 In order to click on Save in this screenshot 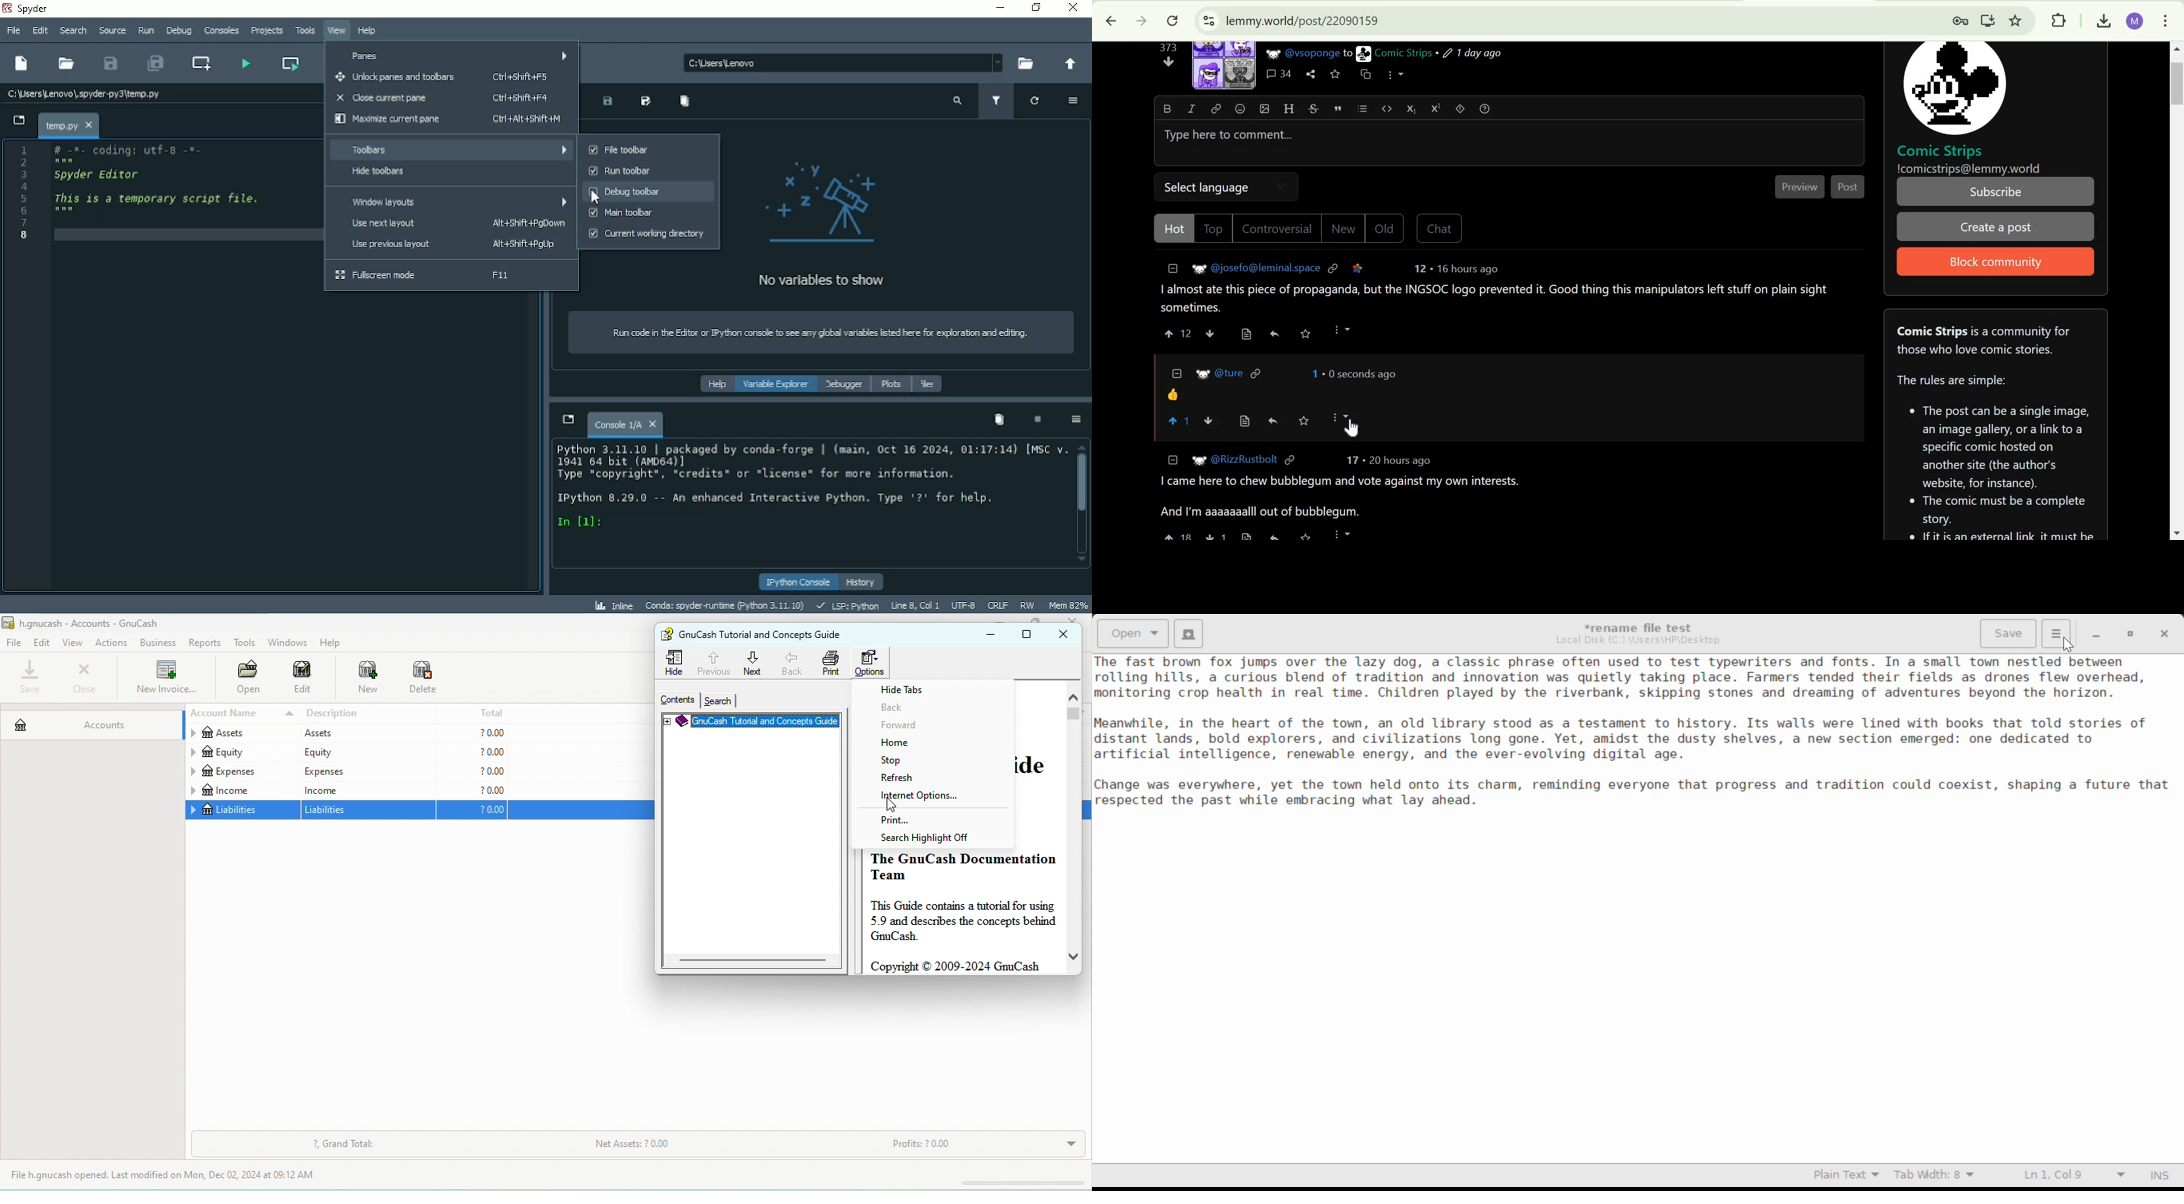, I will do `click(1304, 420)`.